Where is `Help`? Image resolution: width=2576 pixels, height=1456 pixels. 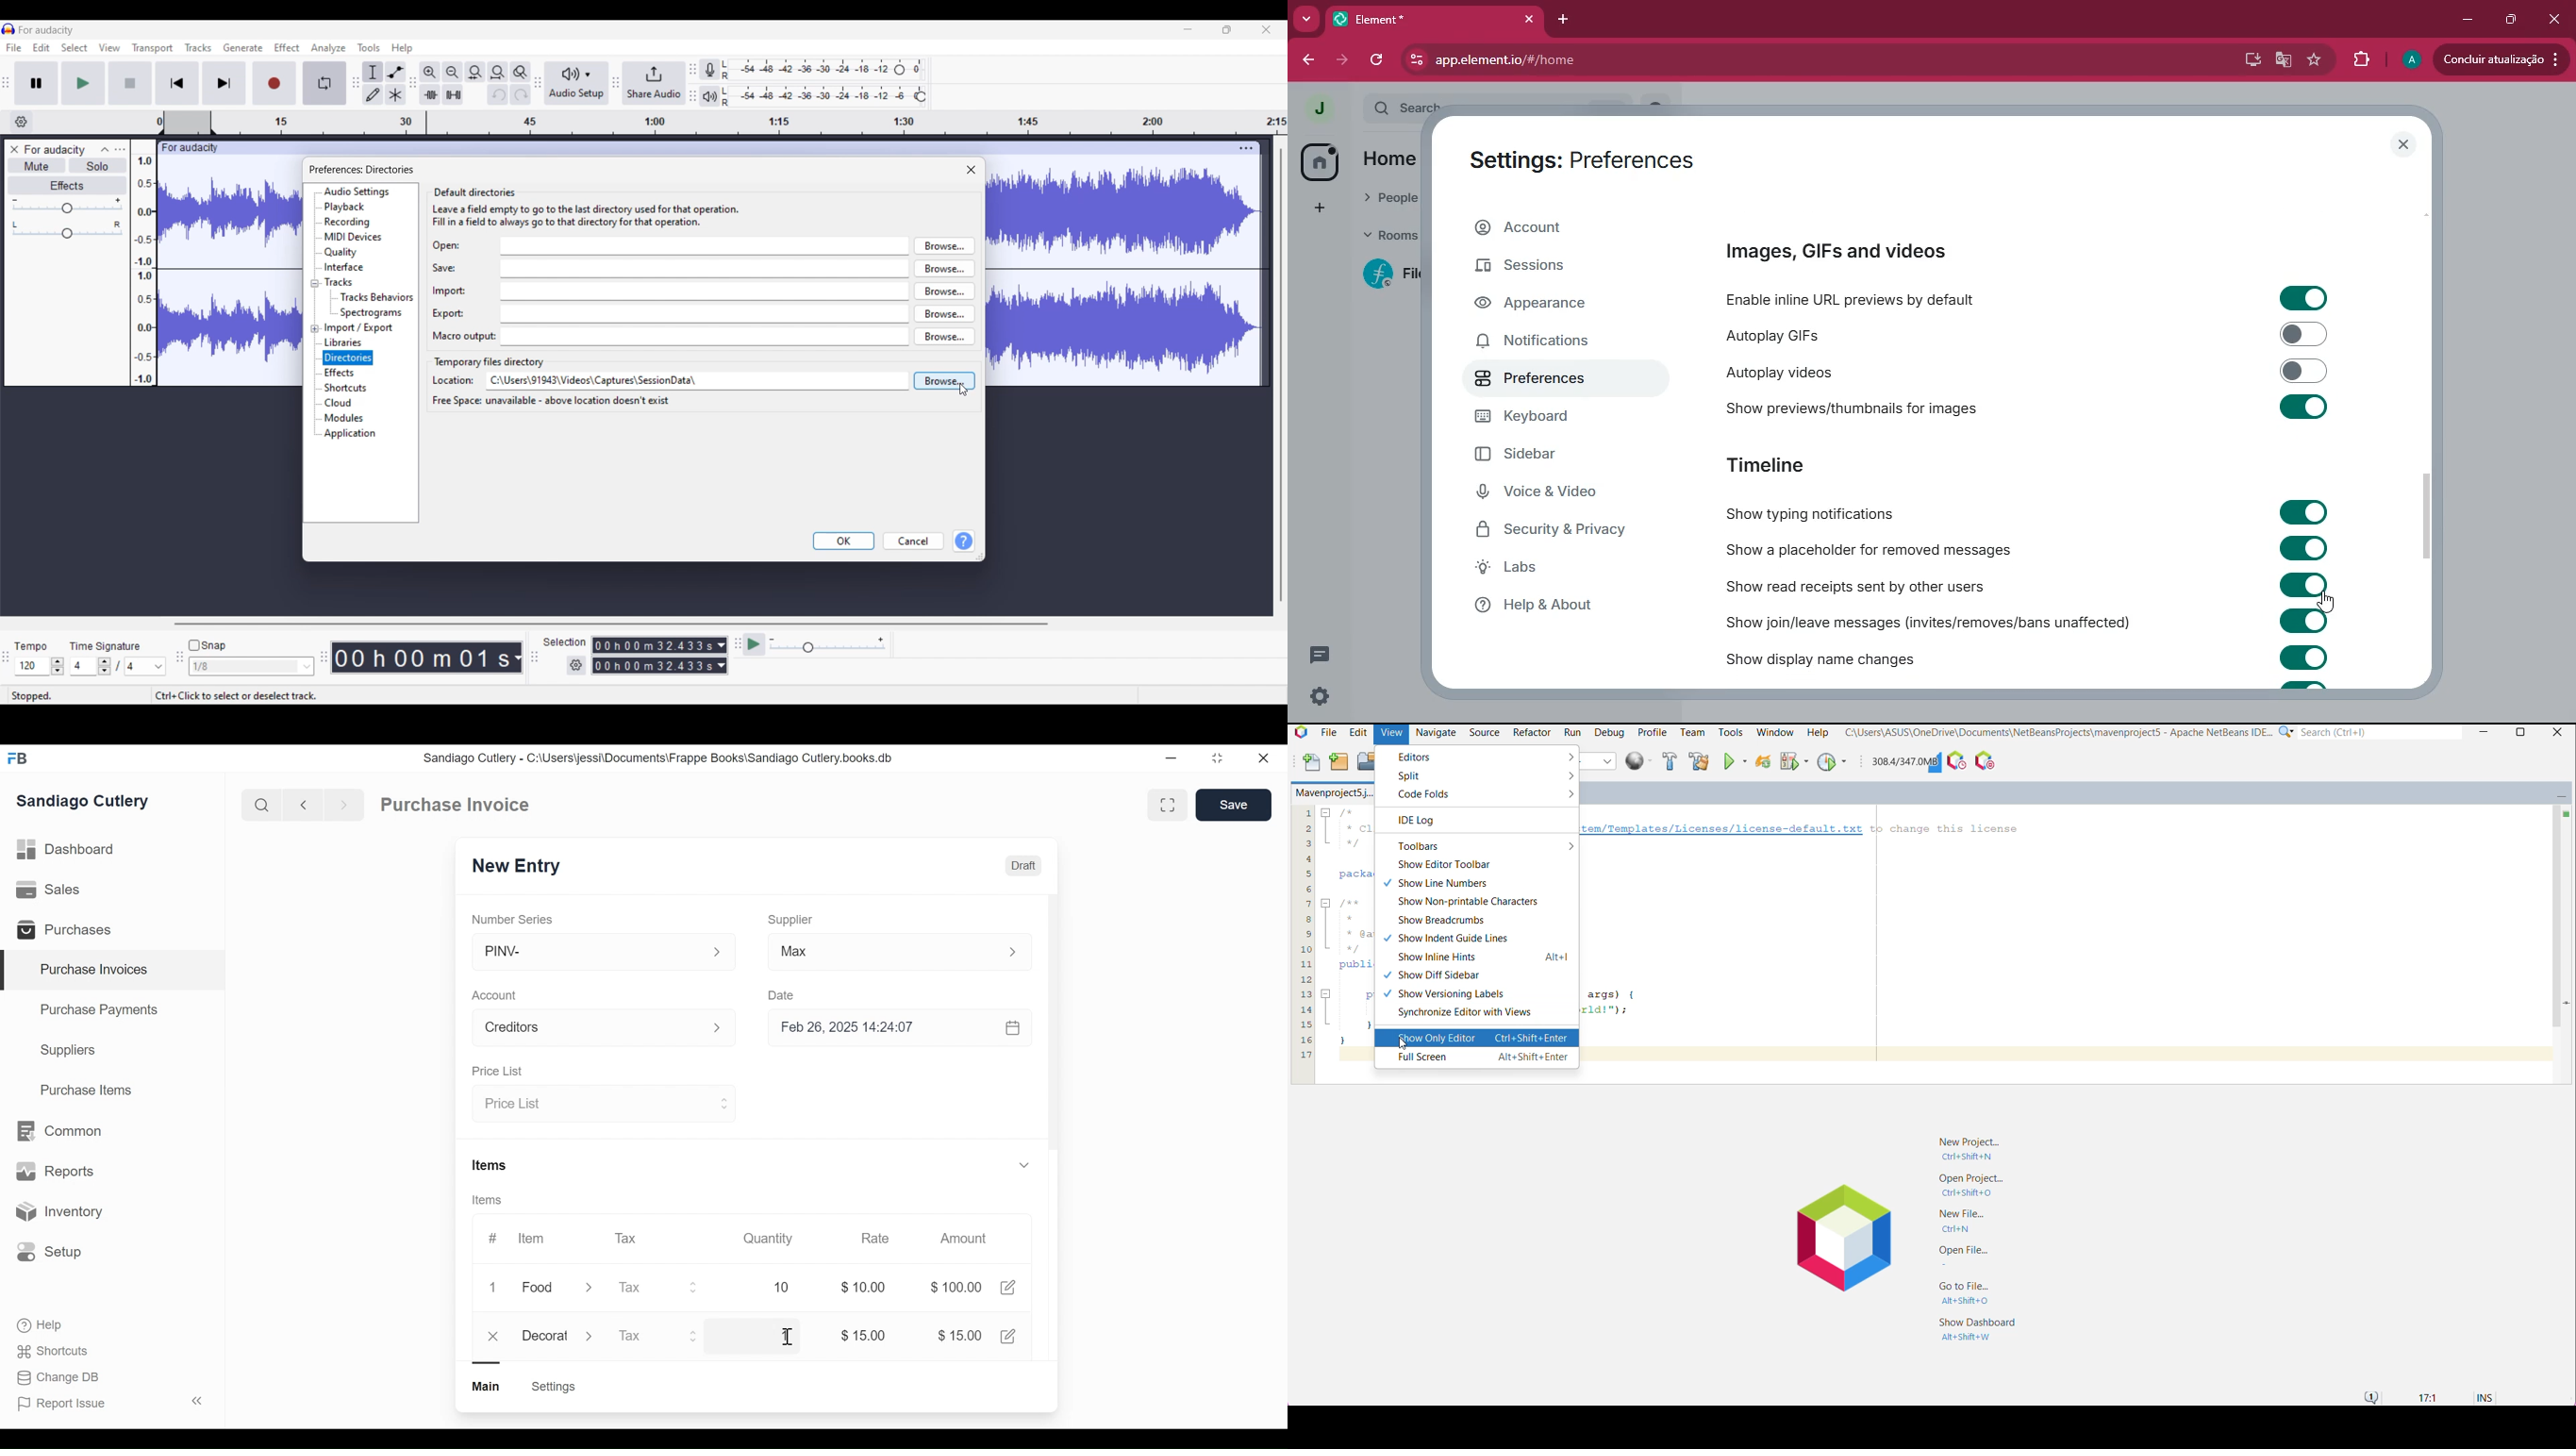
Help is located at coordinates (964, 541).